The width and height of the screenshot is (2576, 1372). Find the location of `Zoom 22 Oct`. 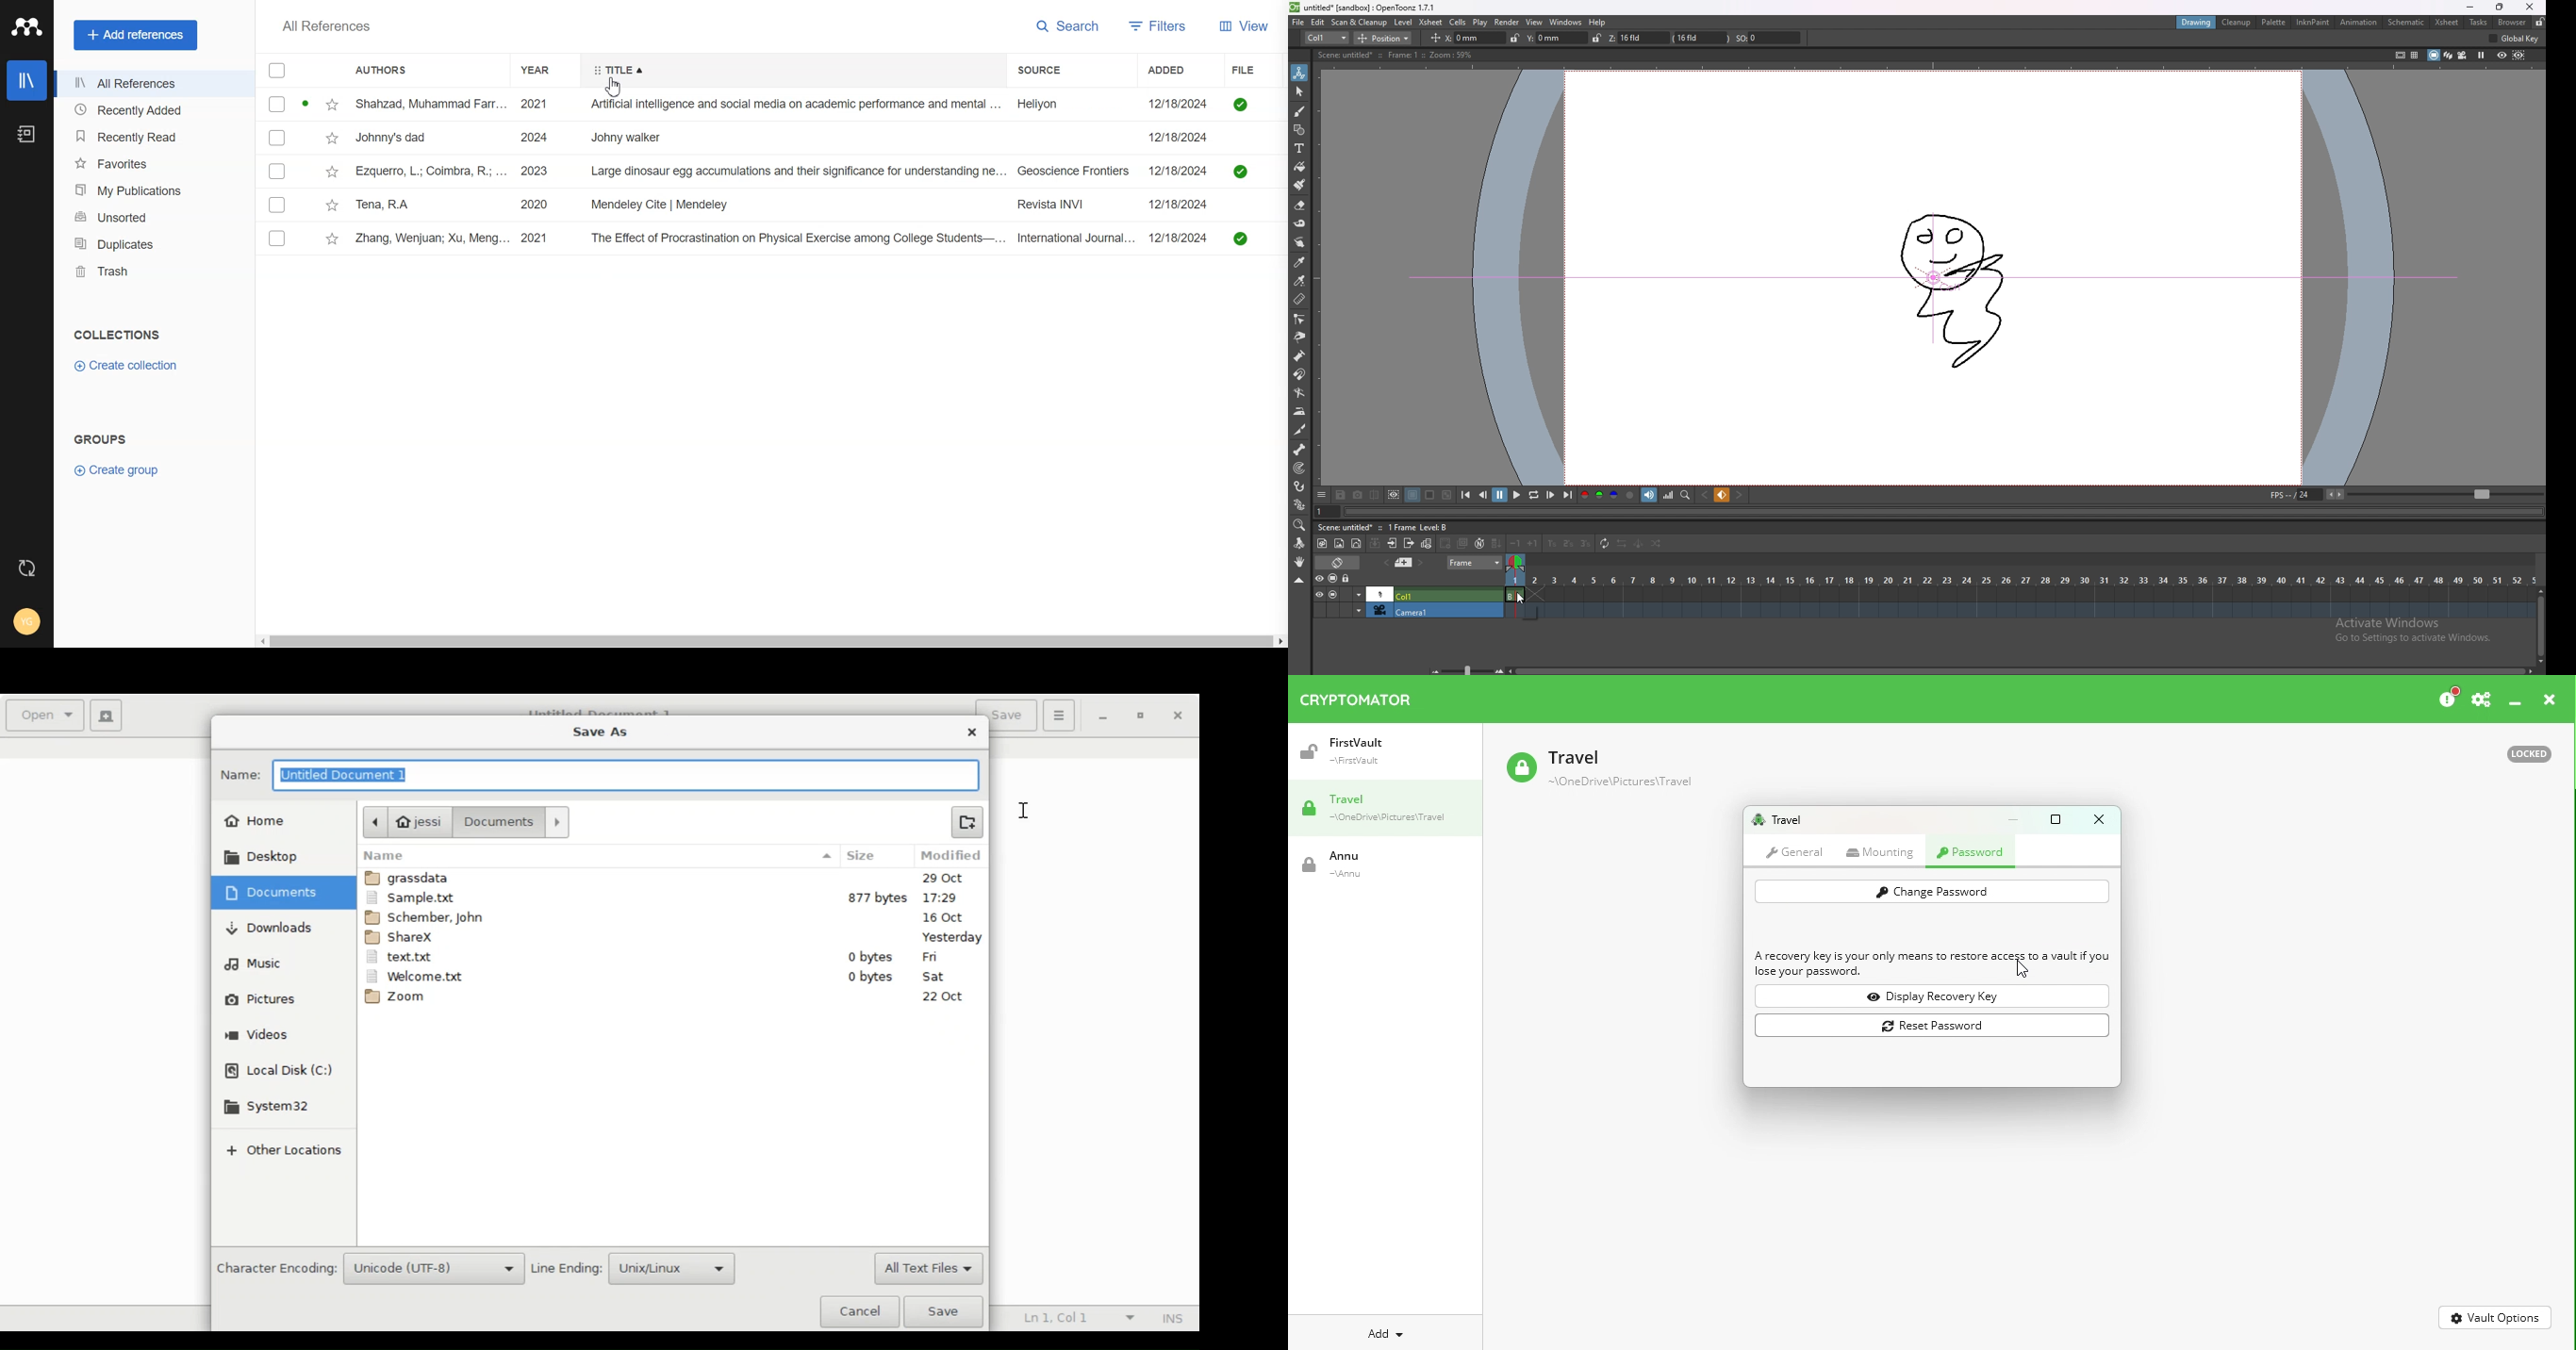

Zoom 22 Oct is located at coordinates (674, 999).